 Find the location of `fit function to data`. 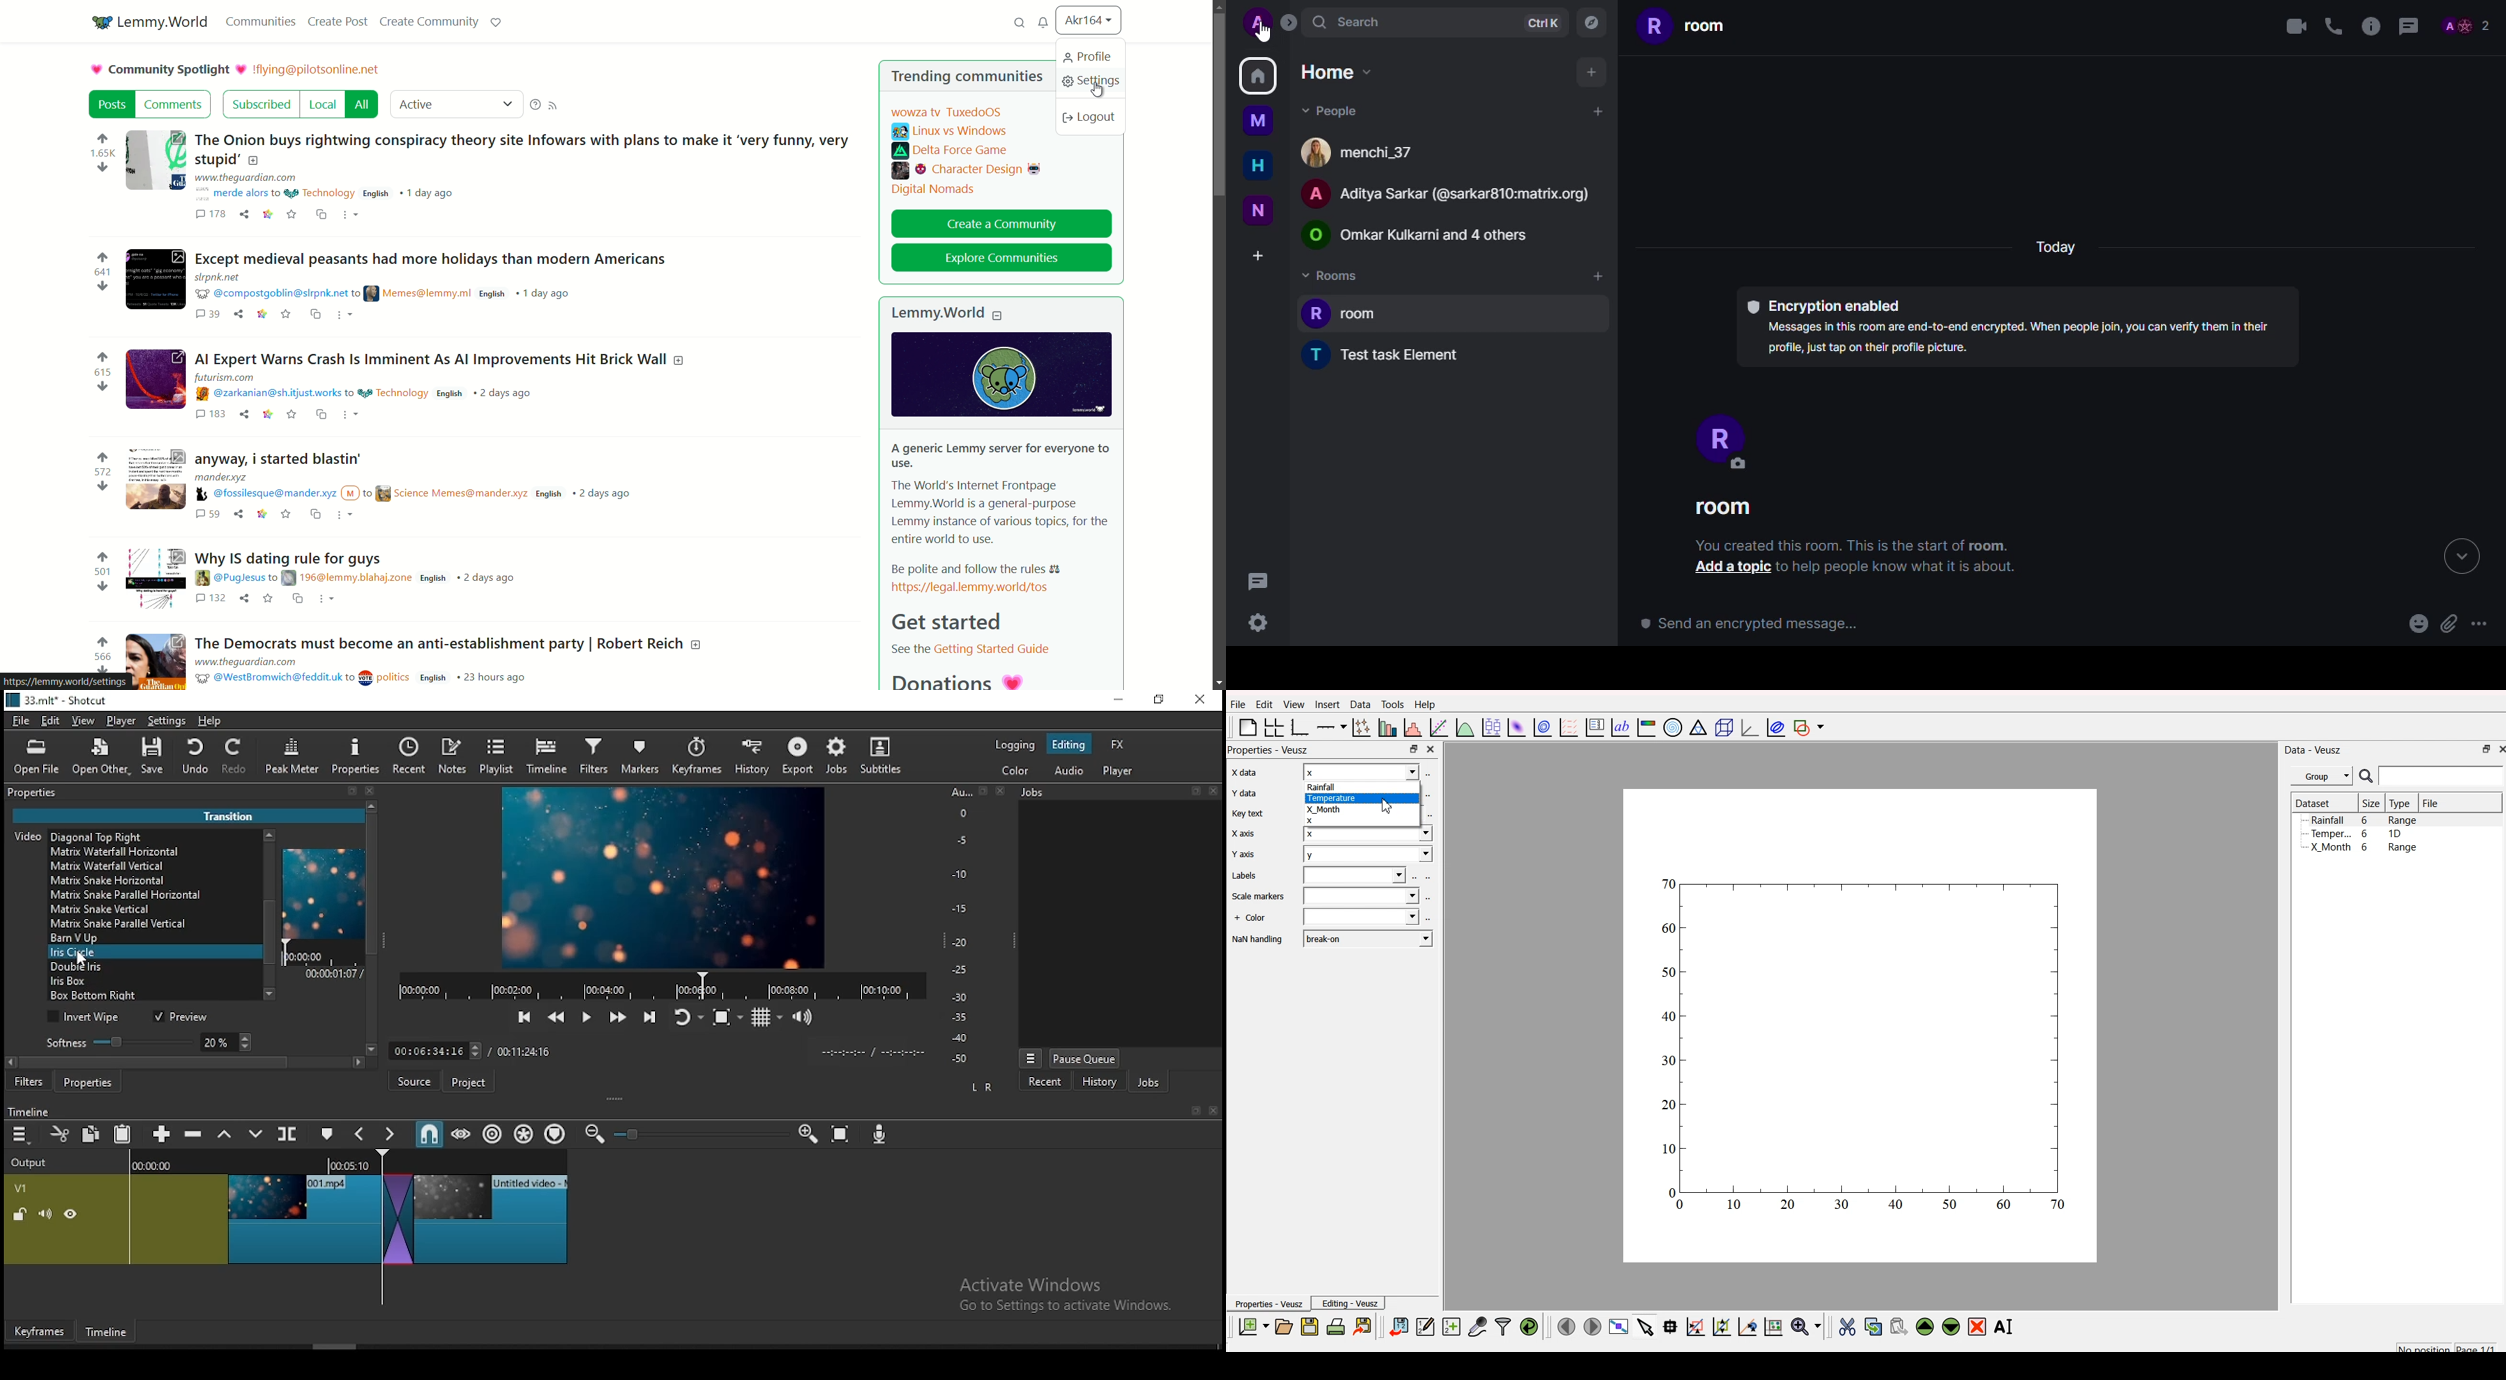

fit function to data is located at coordinates (1439, 728).